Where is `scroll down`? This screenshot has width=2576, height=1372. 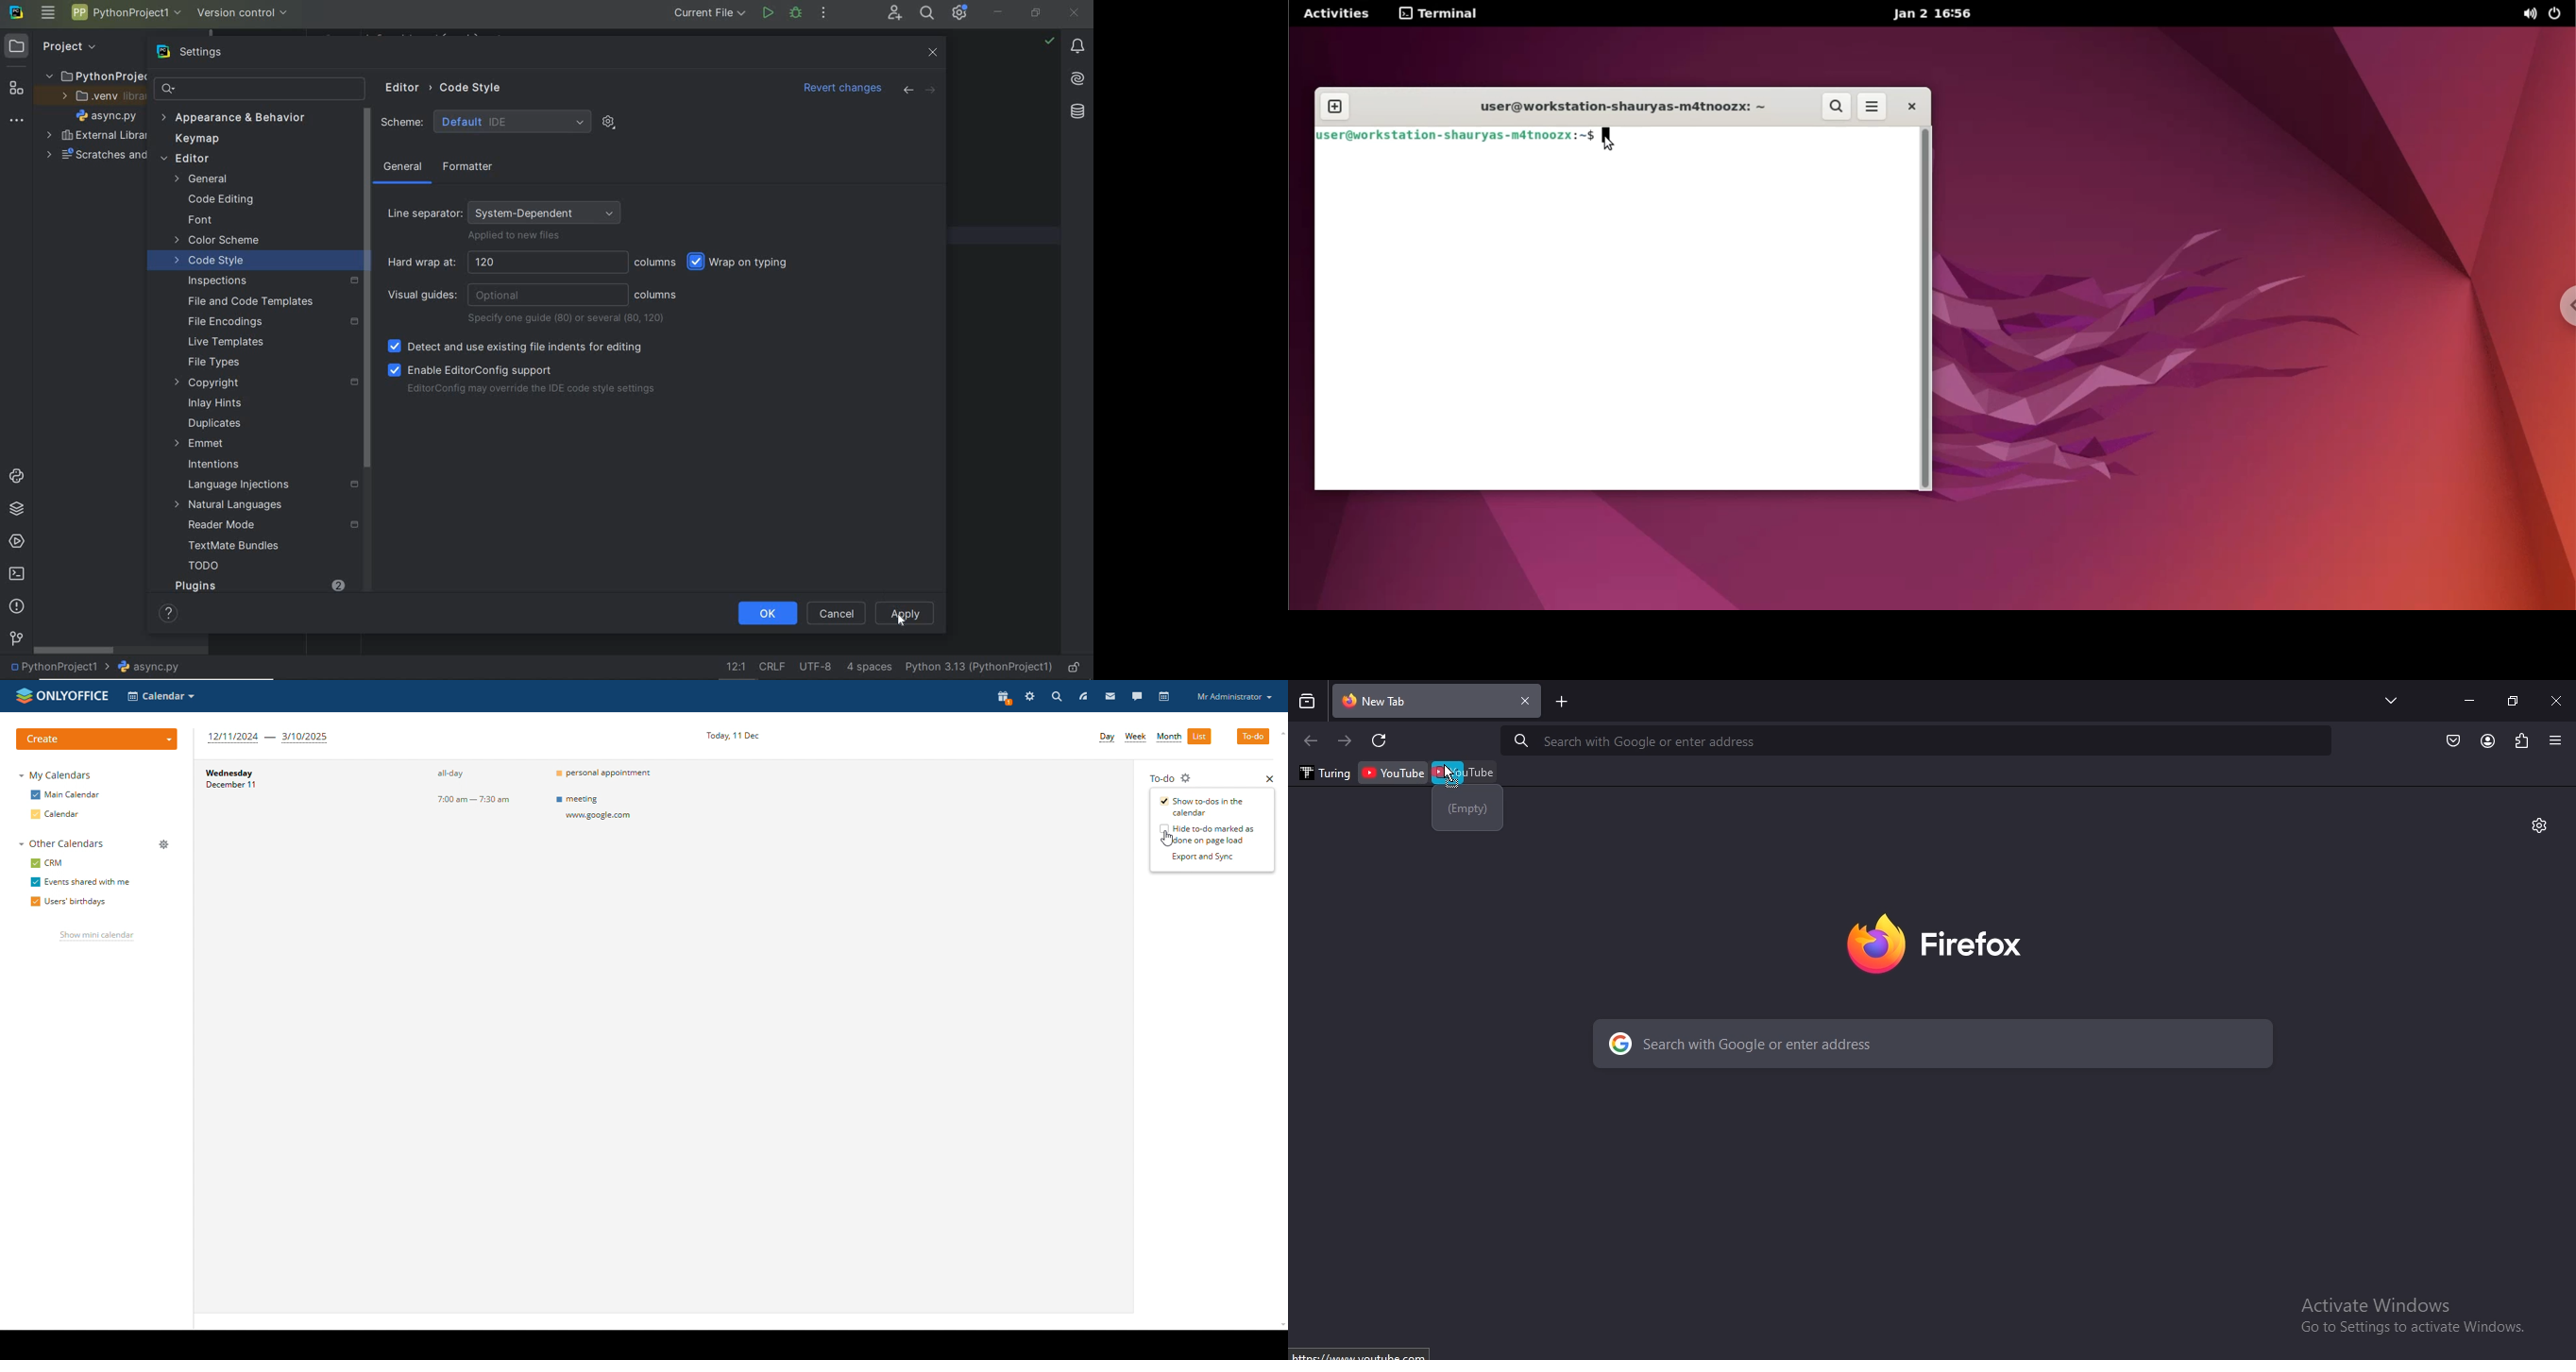 scroll down is located at coordinates (1280, 1325).